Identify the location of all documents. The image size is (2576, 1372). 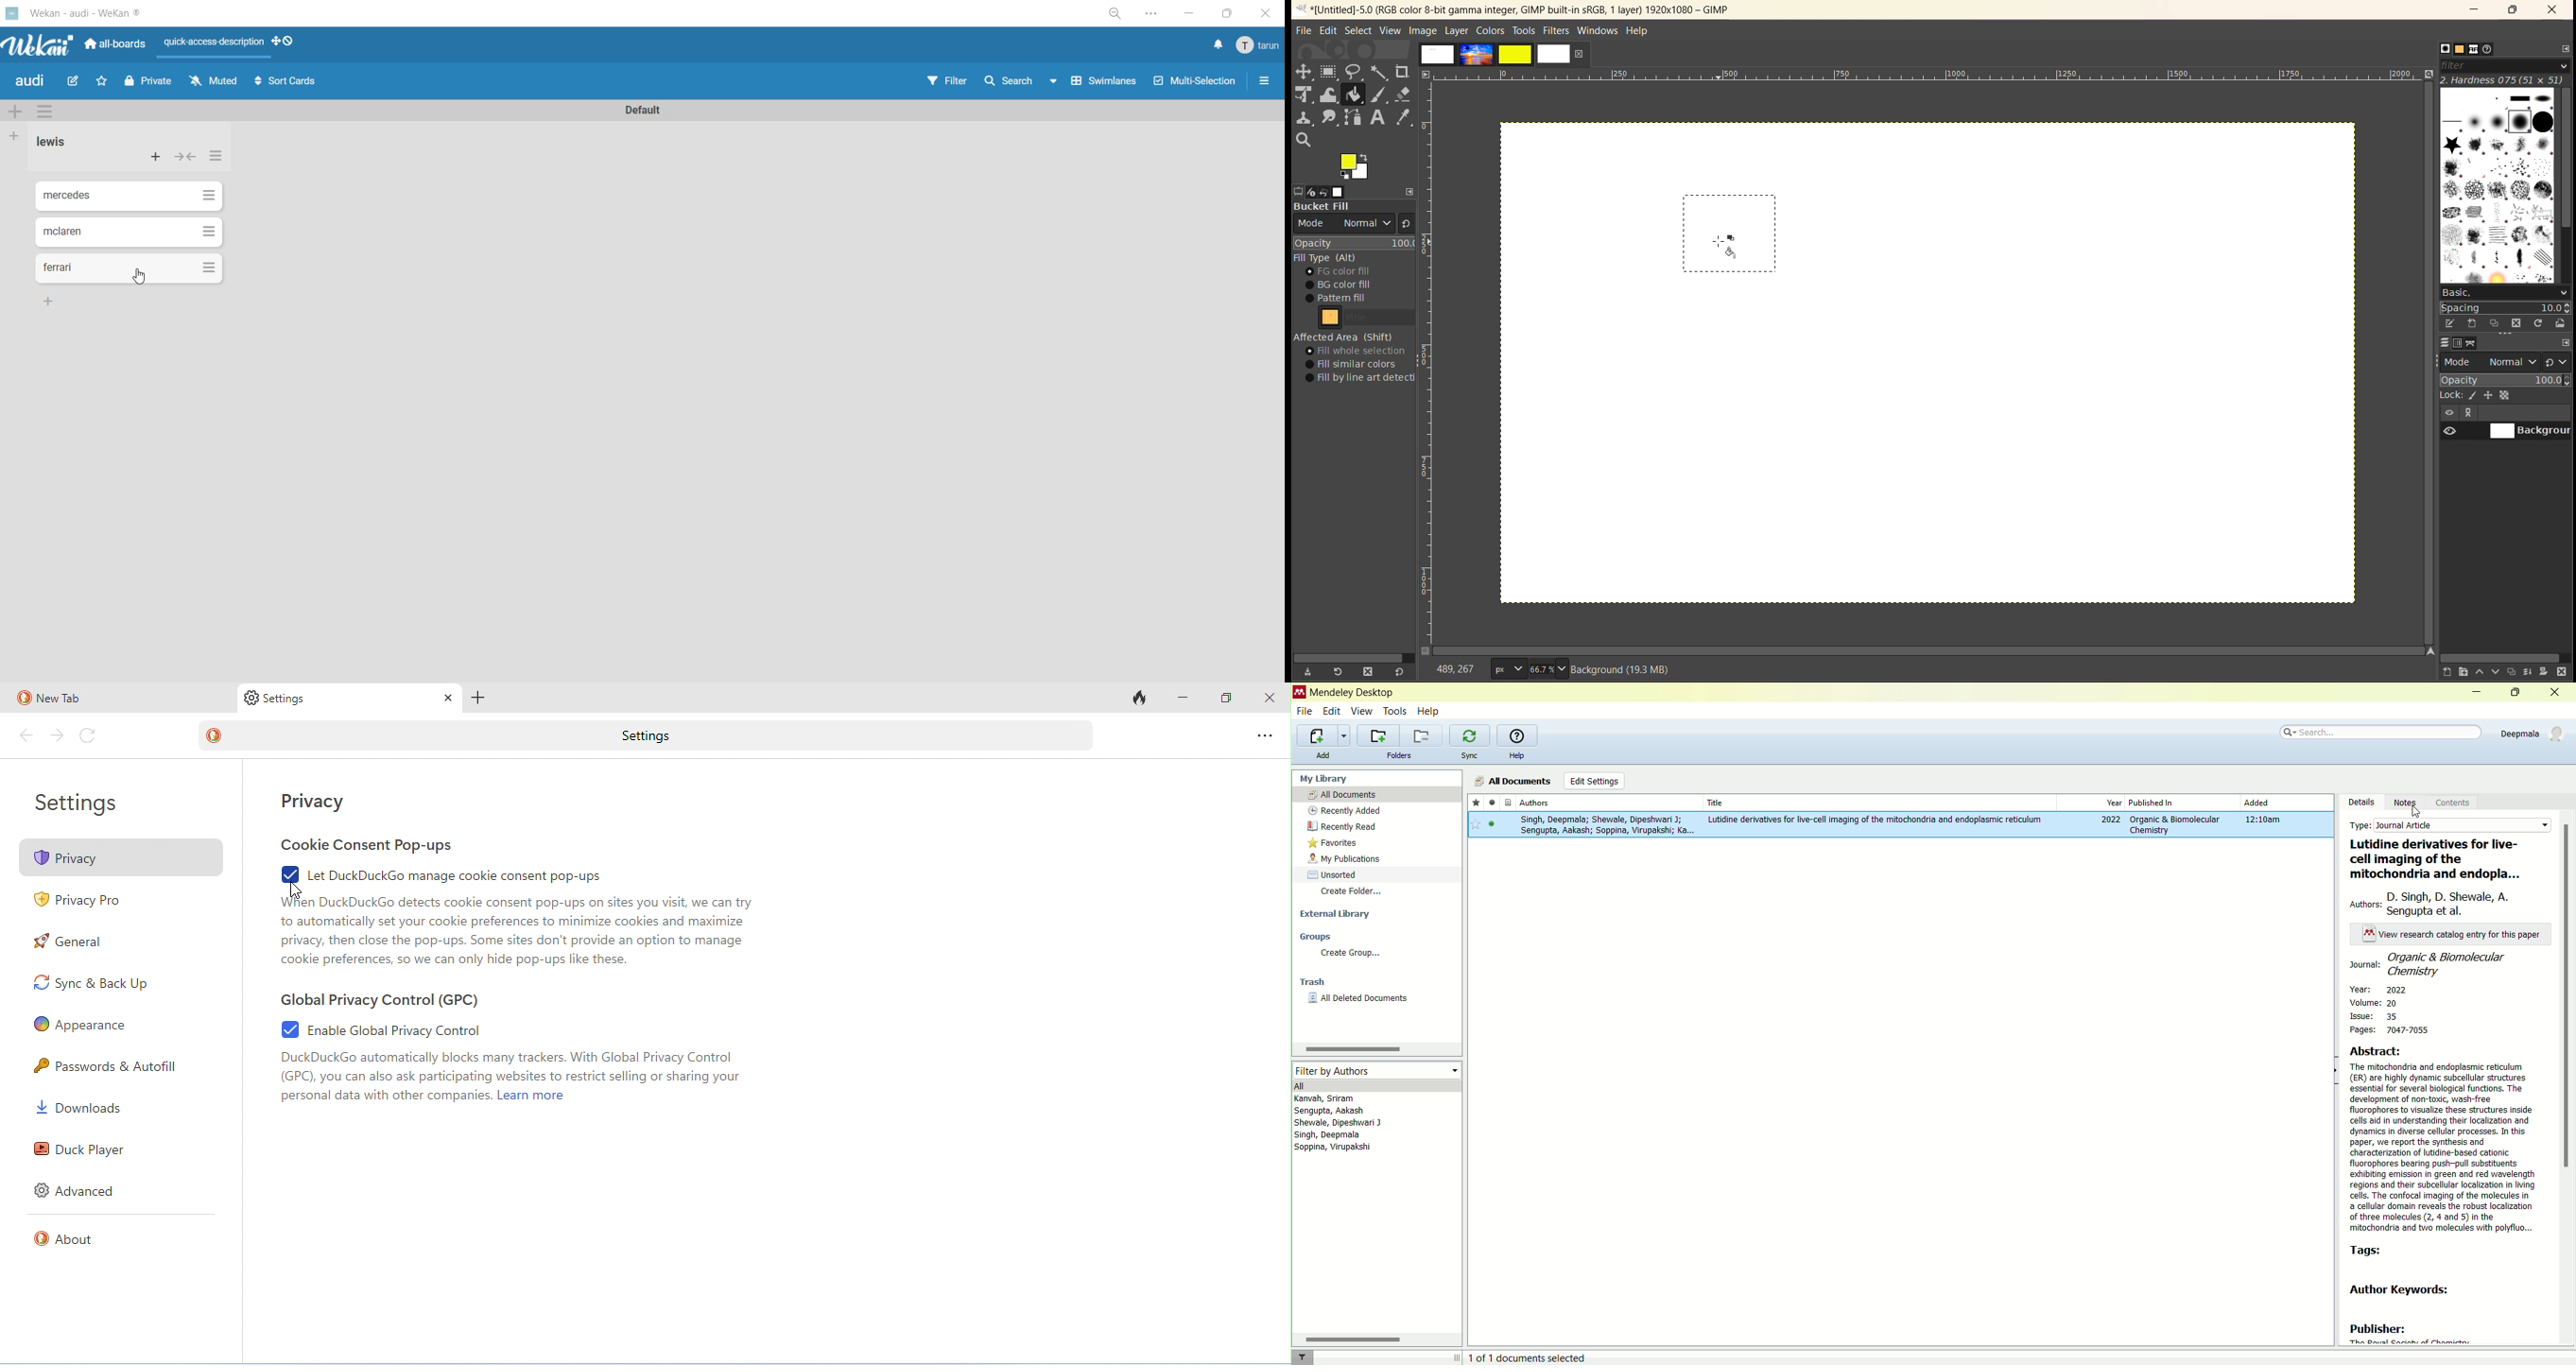
(1376, 794).